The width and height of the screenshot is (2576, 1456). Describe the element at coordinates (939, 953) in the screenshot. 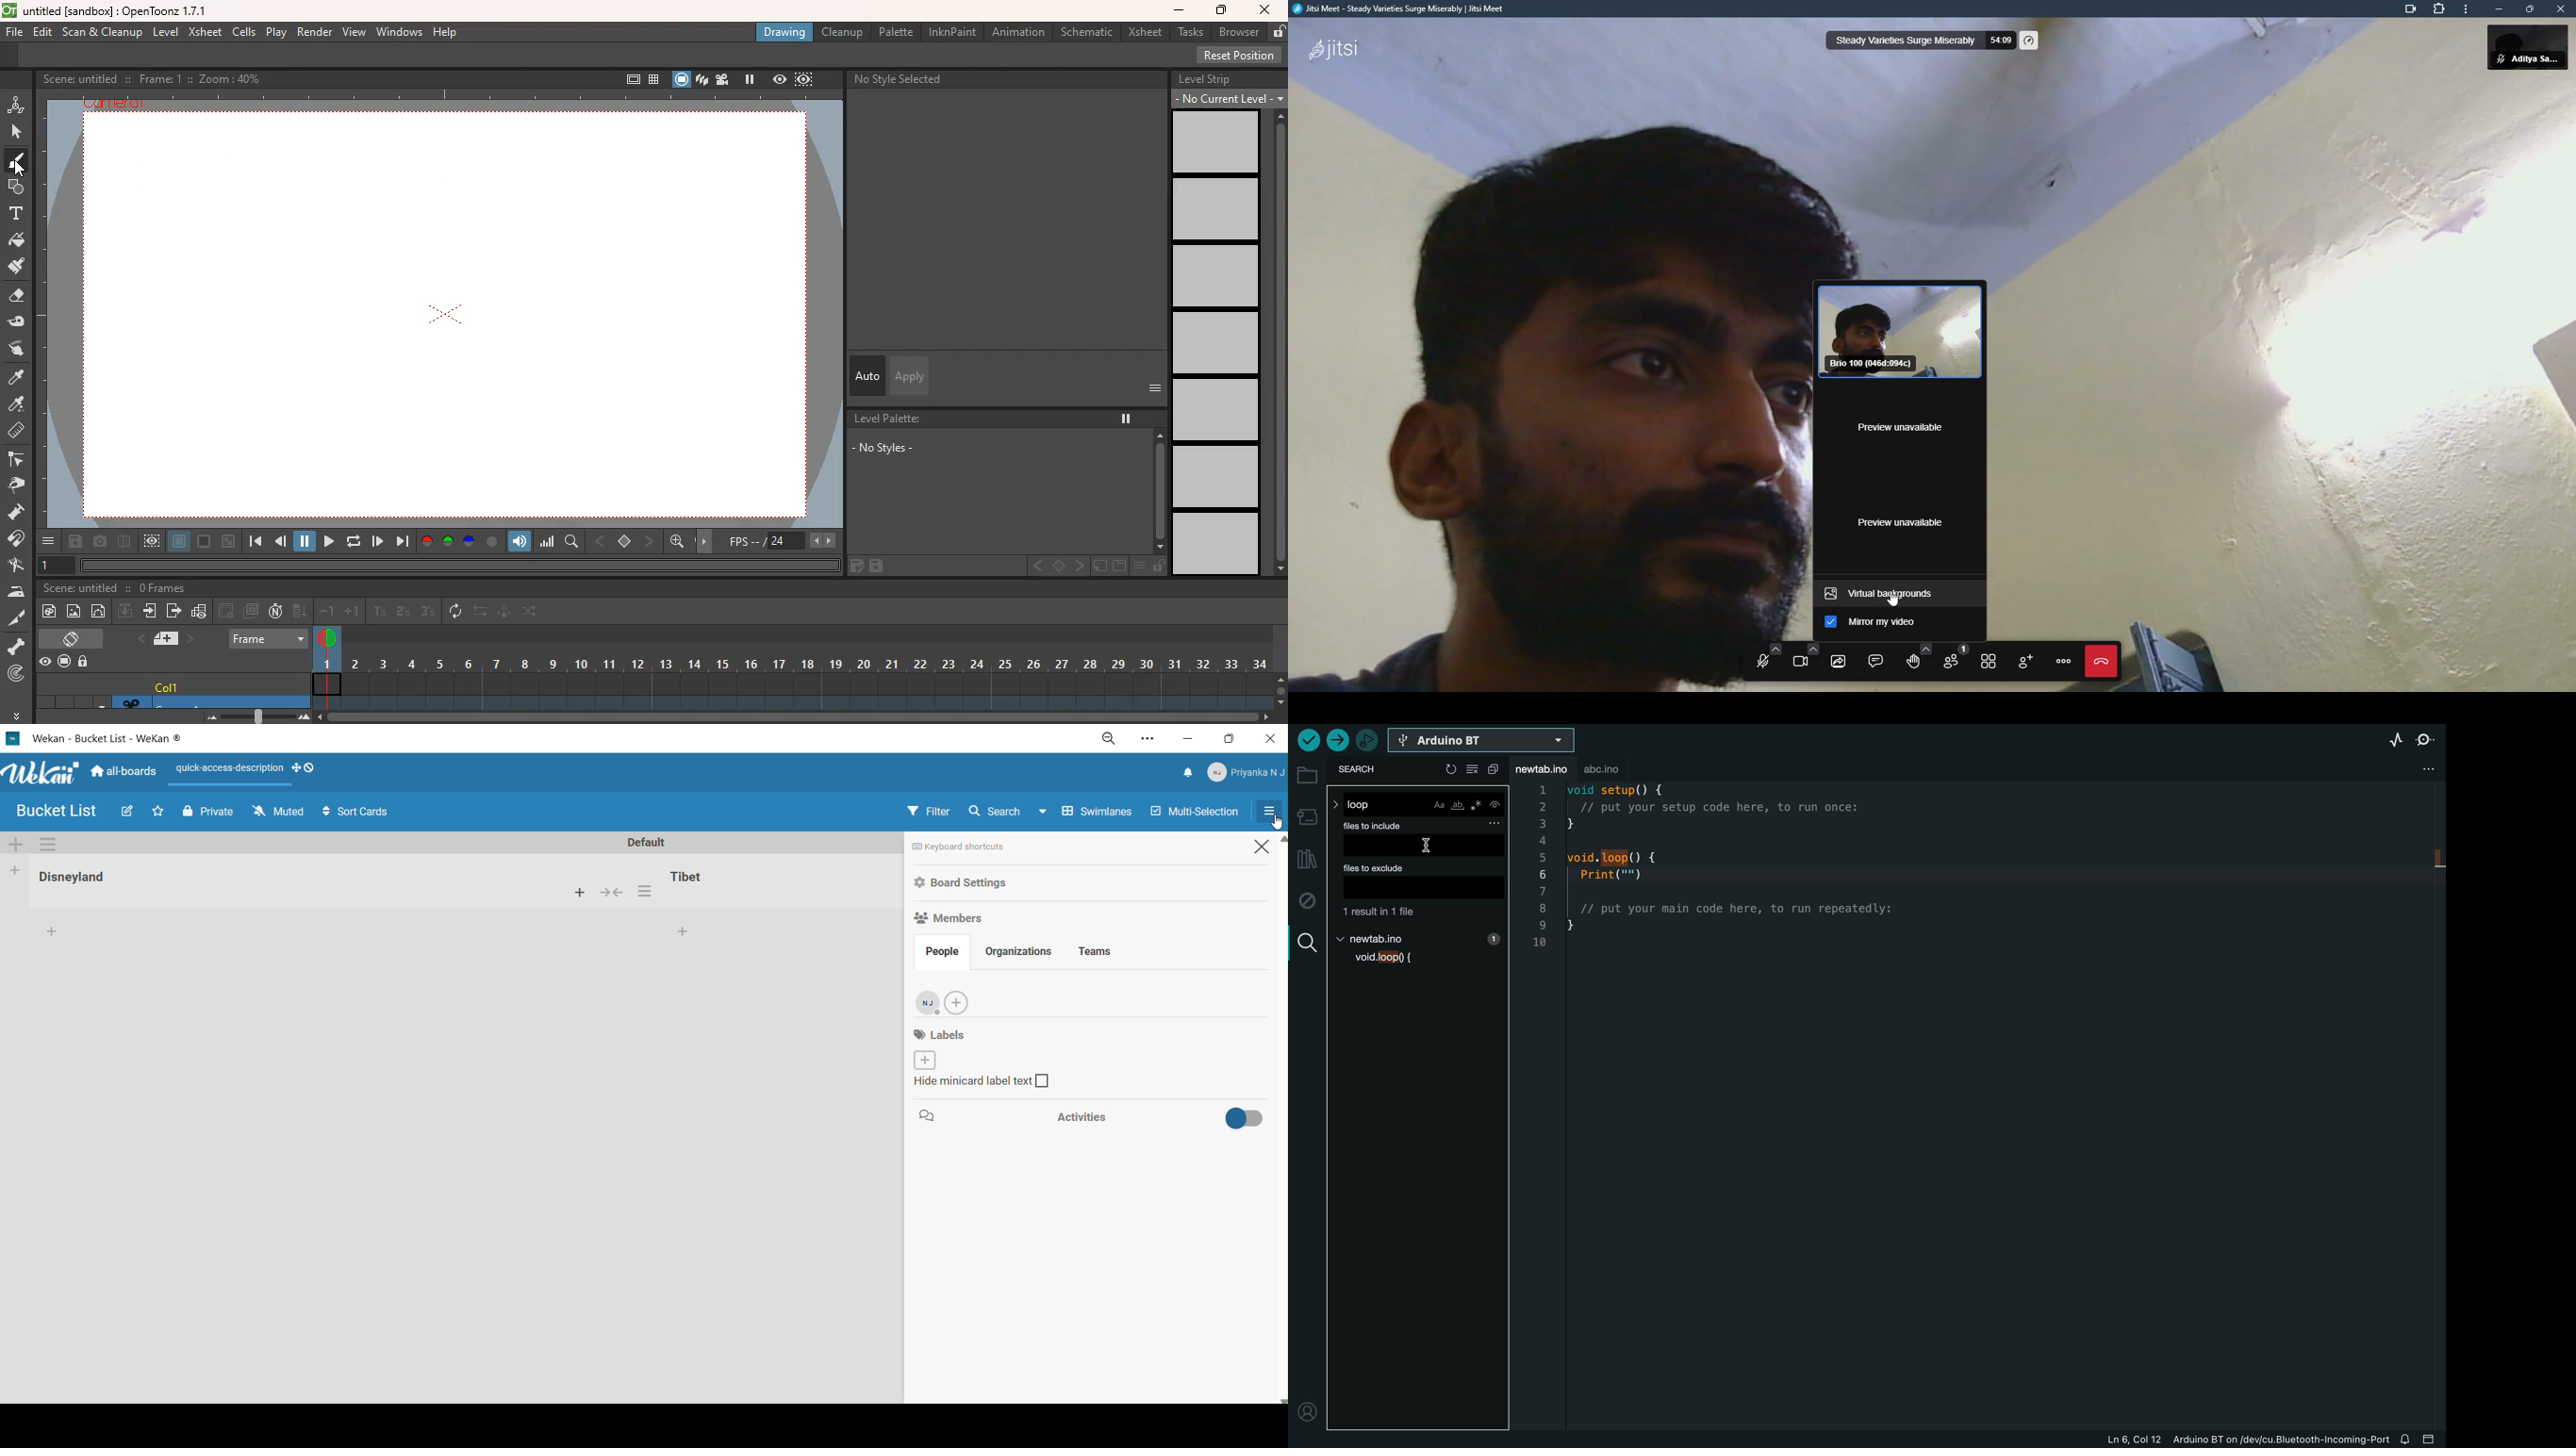

I see `people` at that location.